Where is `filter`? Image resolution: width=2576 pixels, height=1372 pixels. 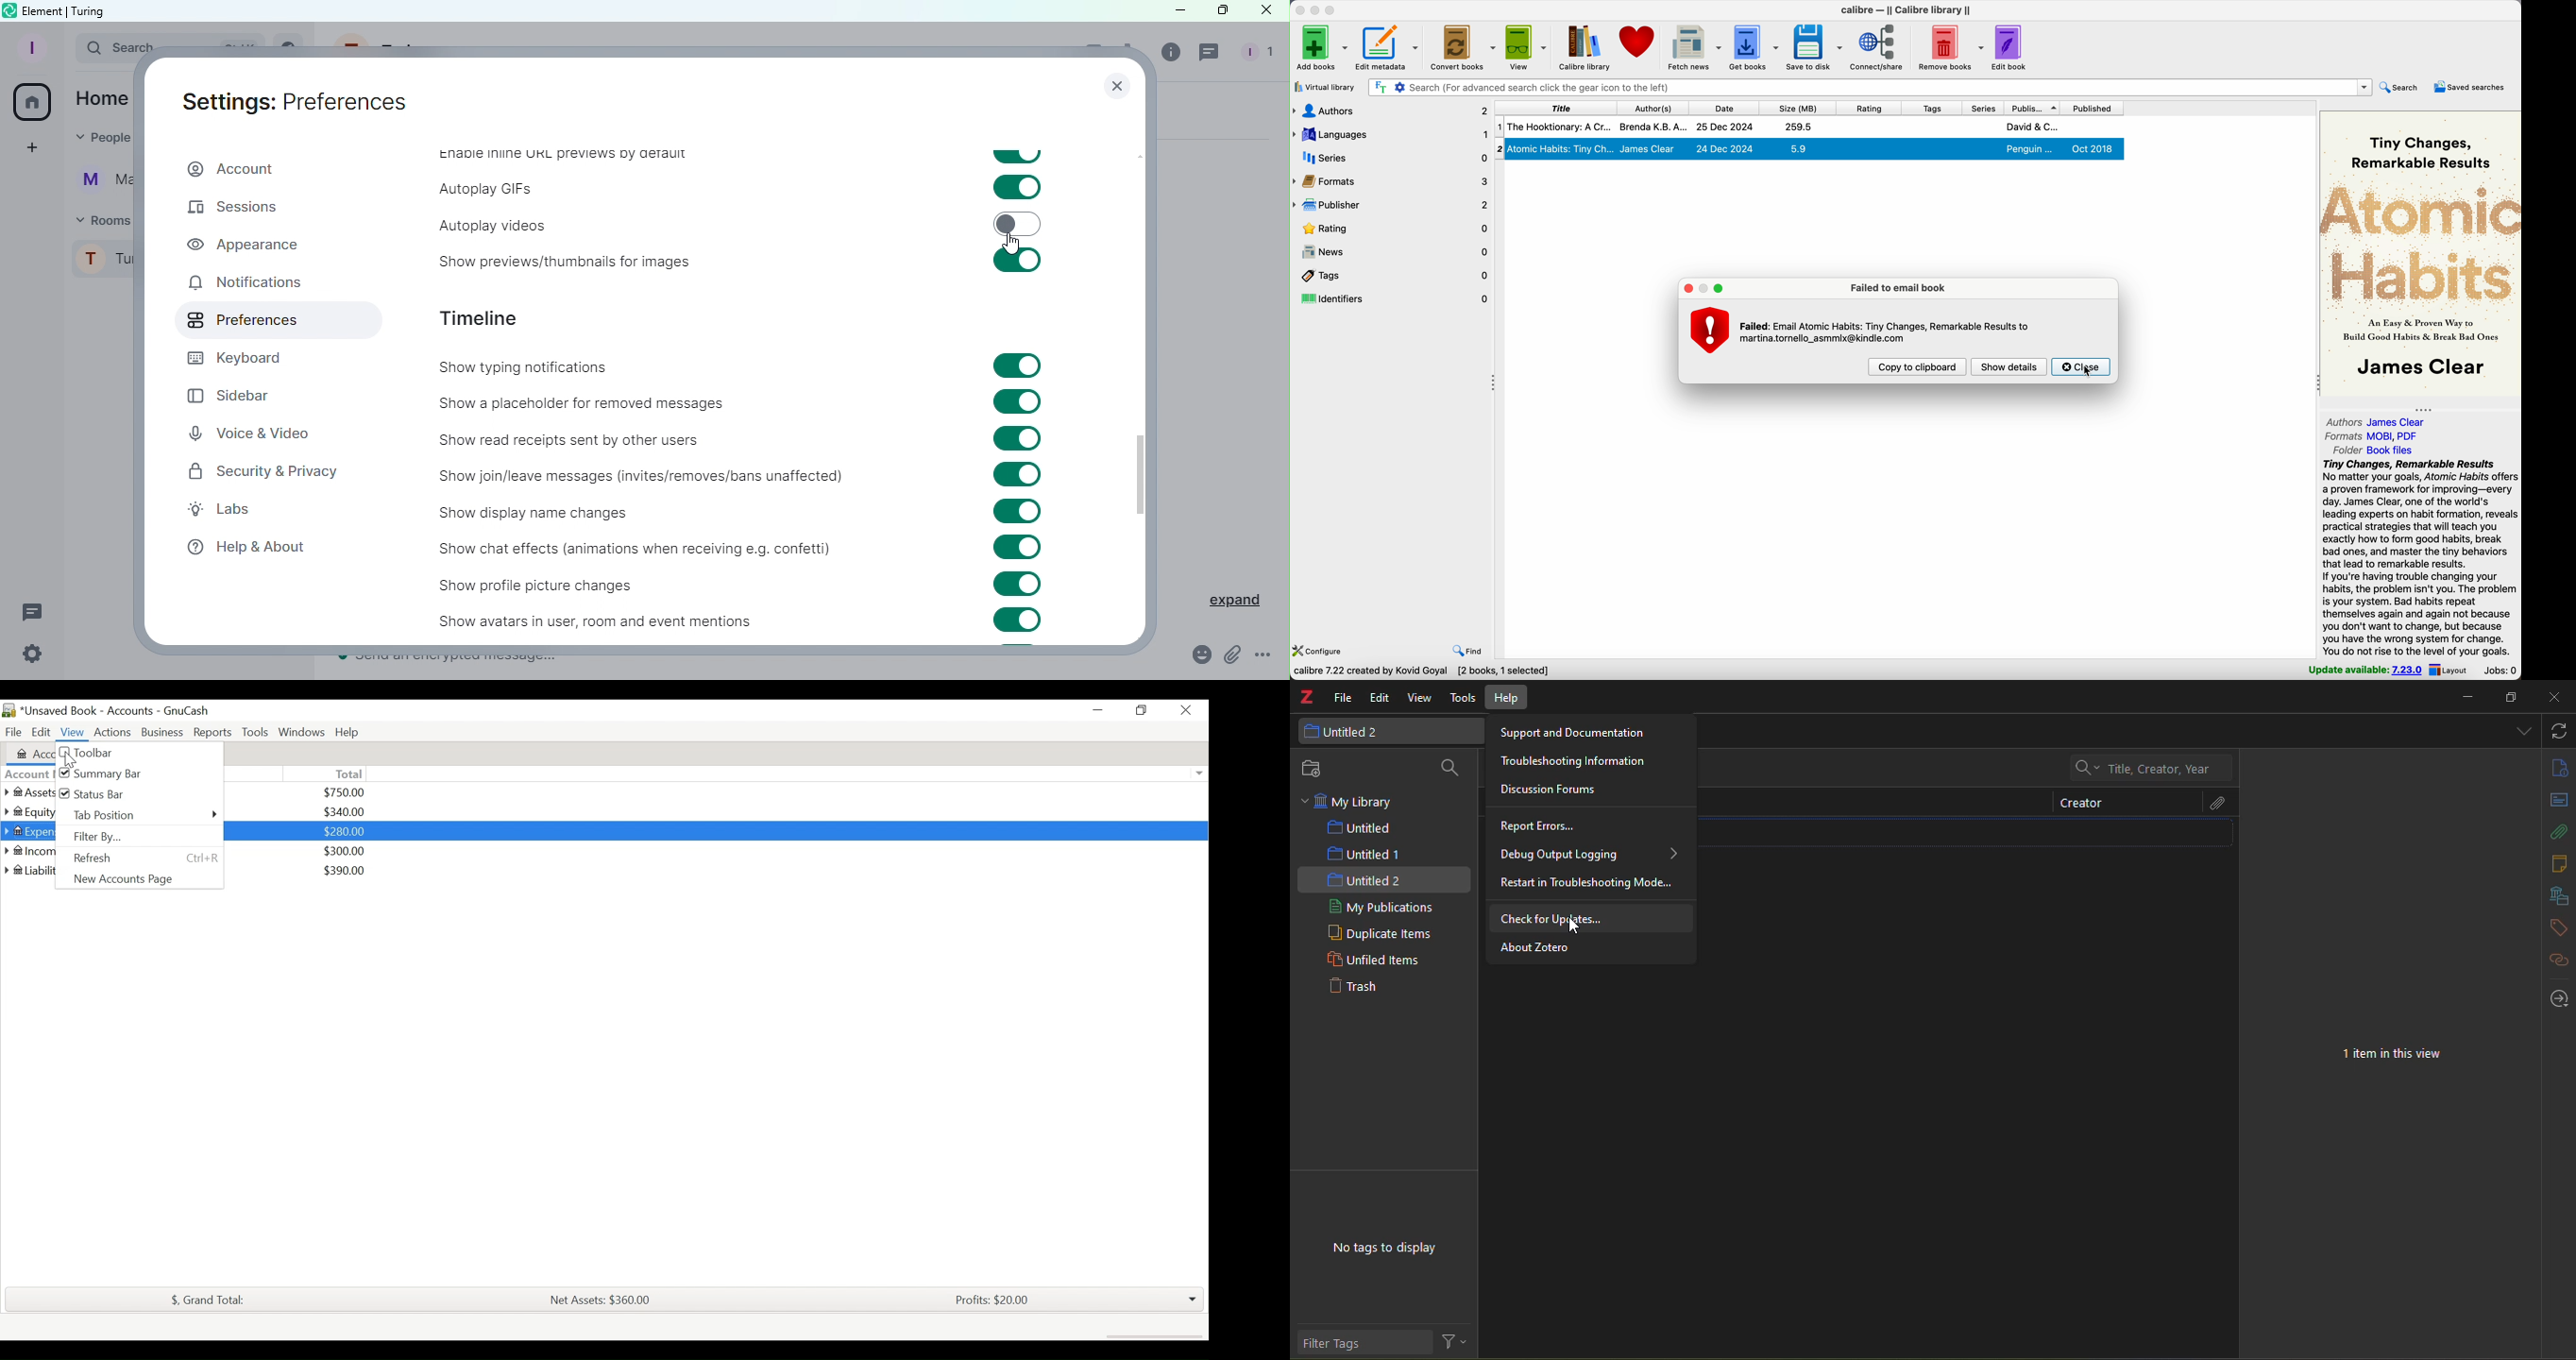
filter is located at coordinates (1454, 1341).